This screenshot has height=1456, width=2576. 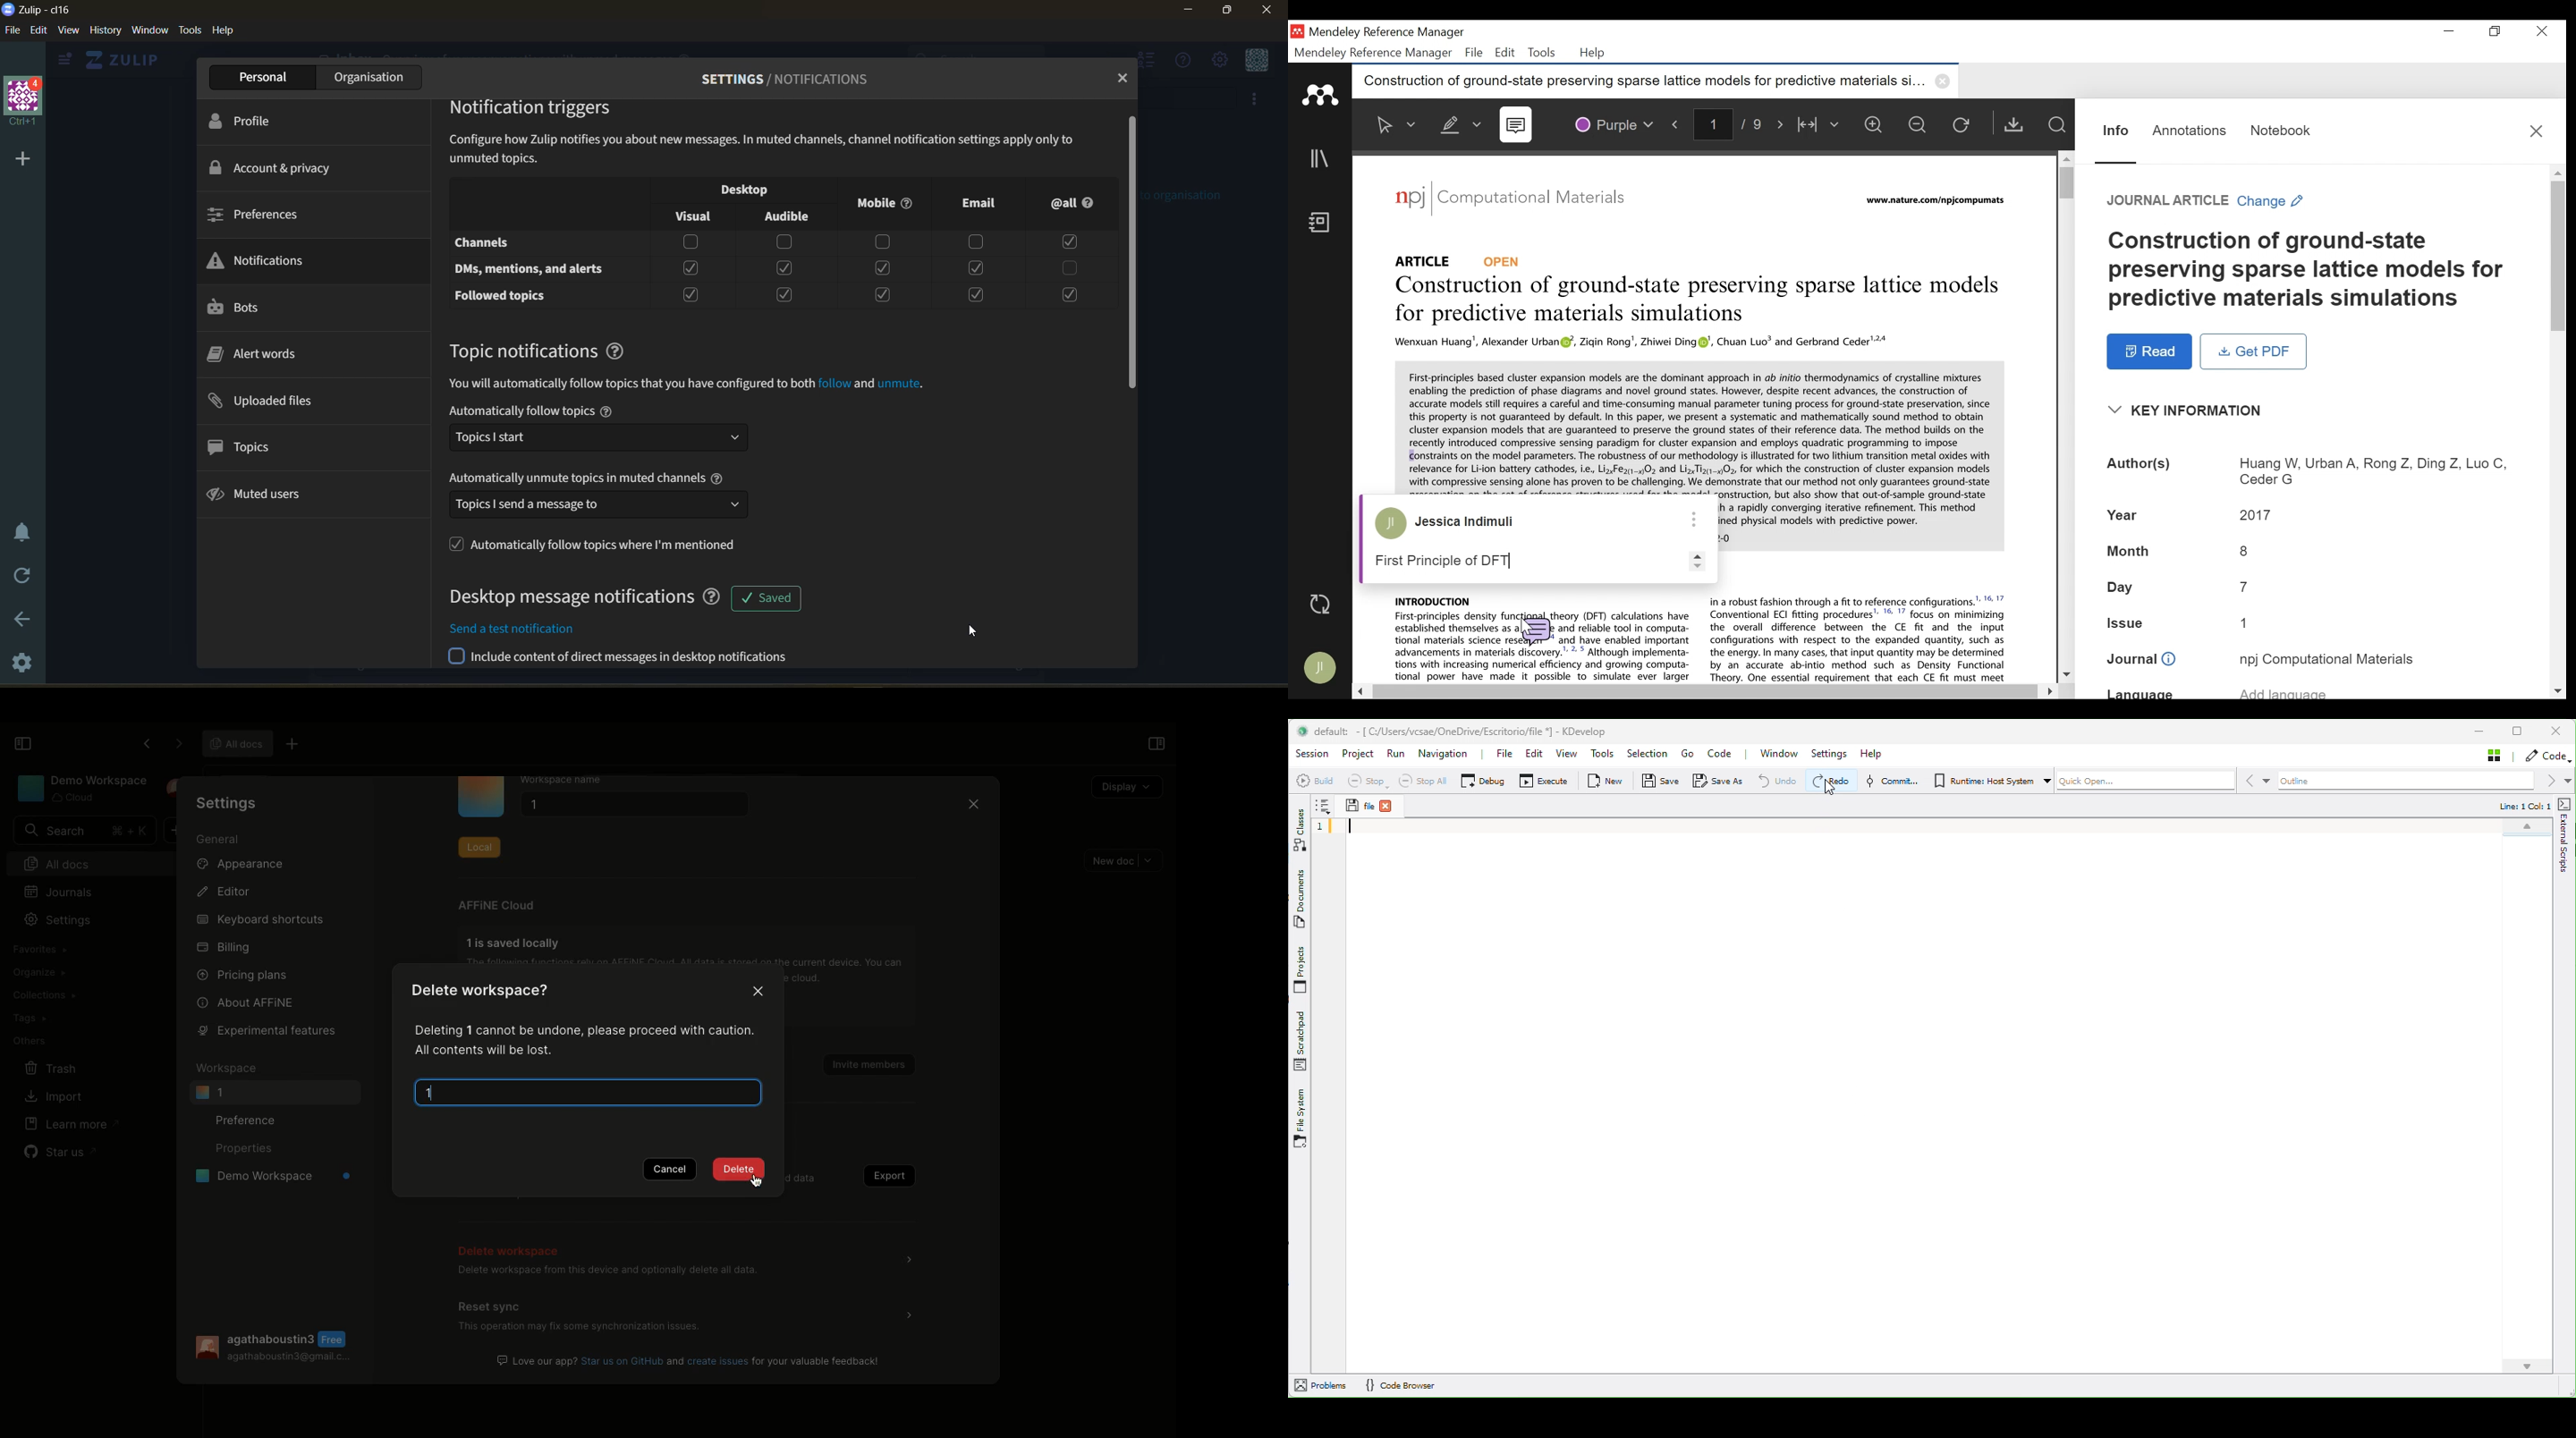 I want to click on Title: Title: Construction of ground-state preserving sparse lattice models for predictive materials simulations, so click(x=2313, y=271).